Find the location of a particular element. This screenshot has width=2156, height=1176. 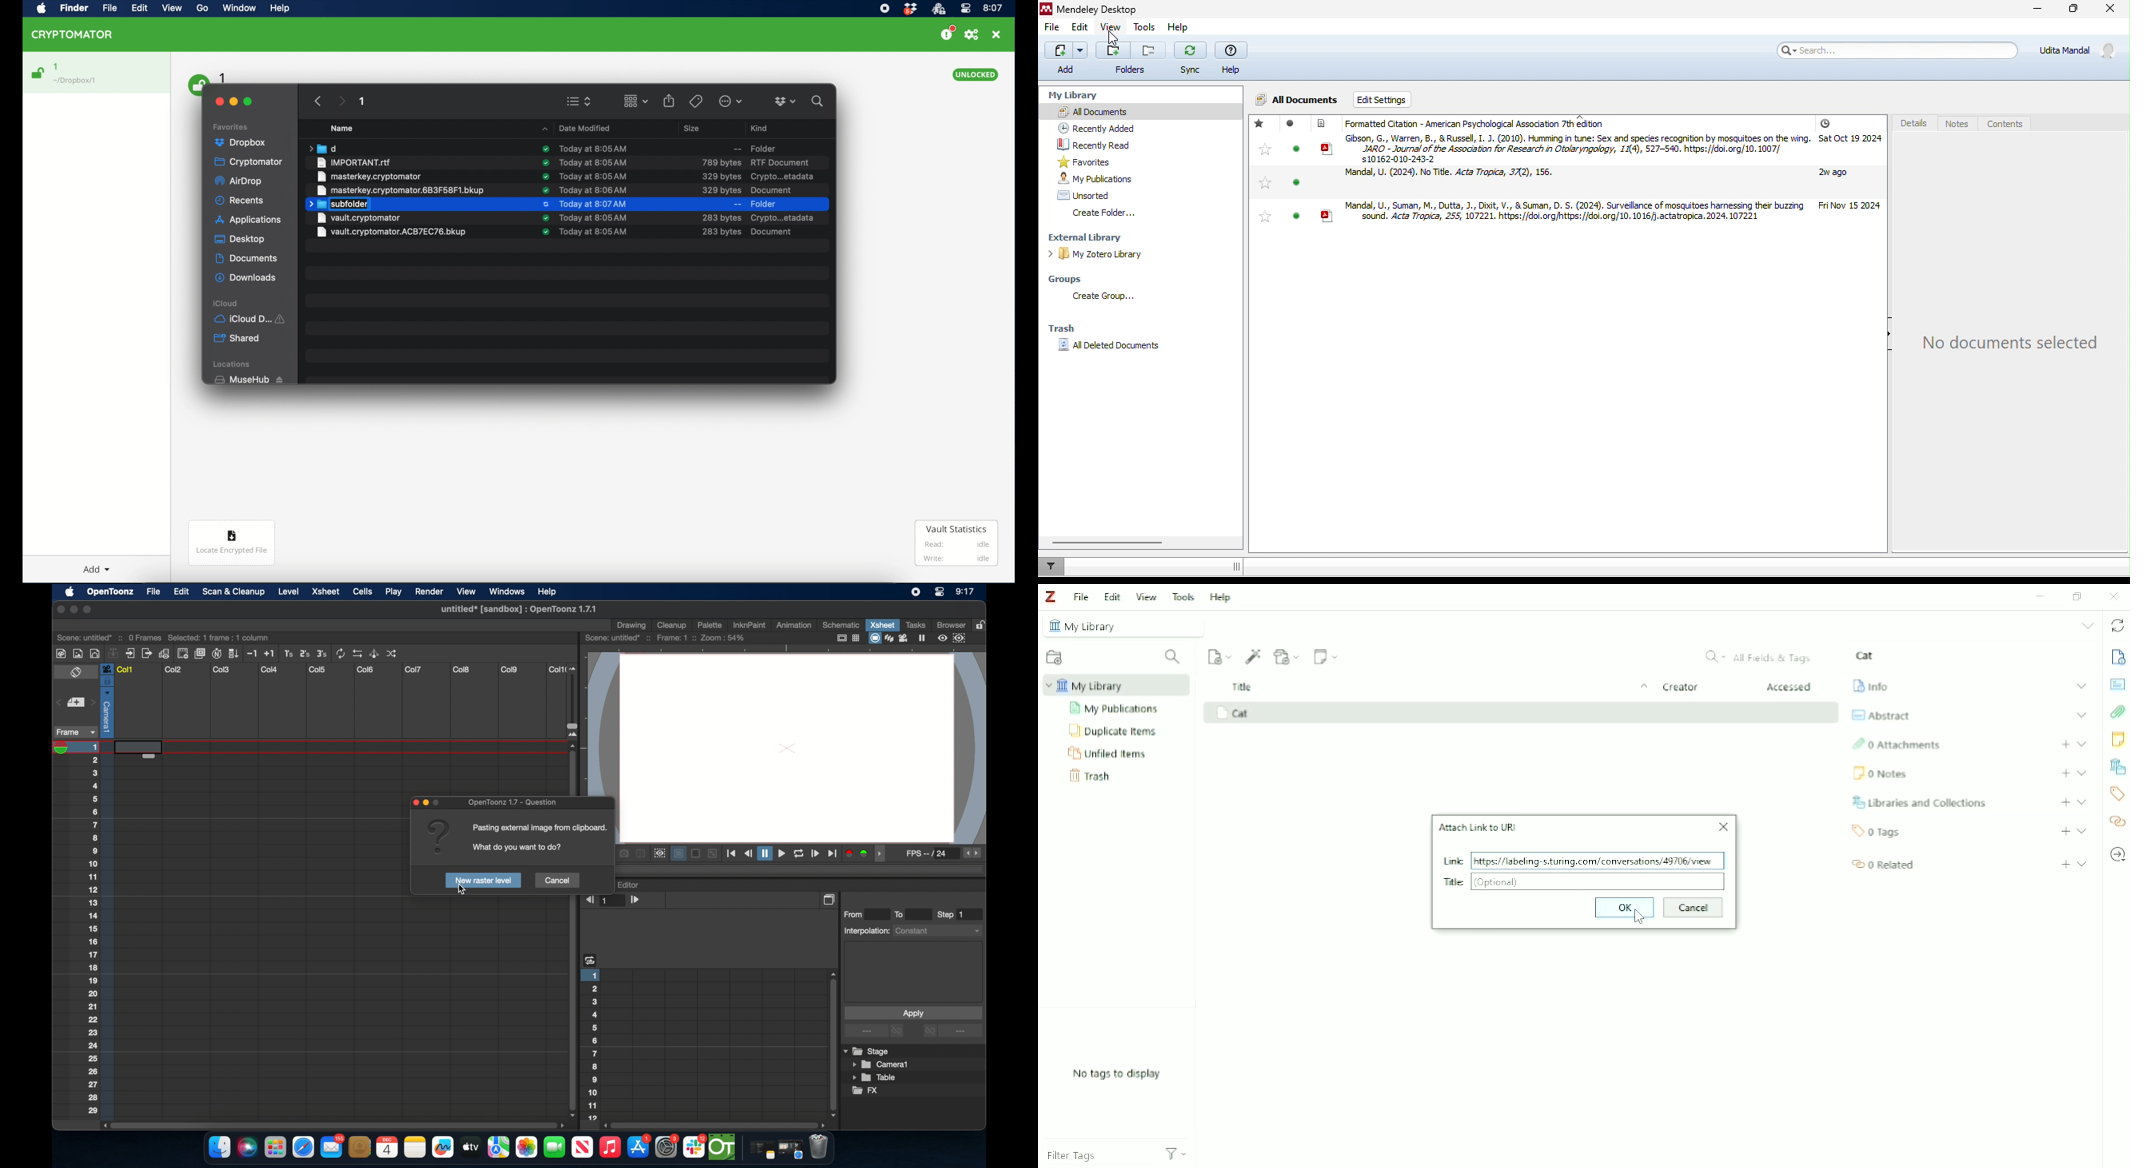

file name is located at coordinates (369, 176).